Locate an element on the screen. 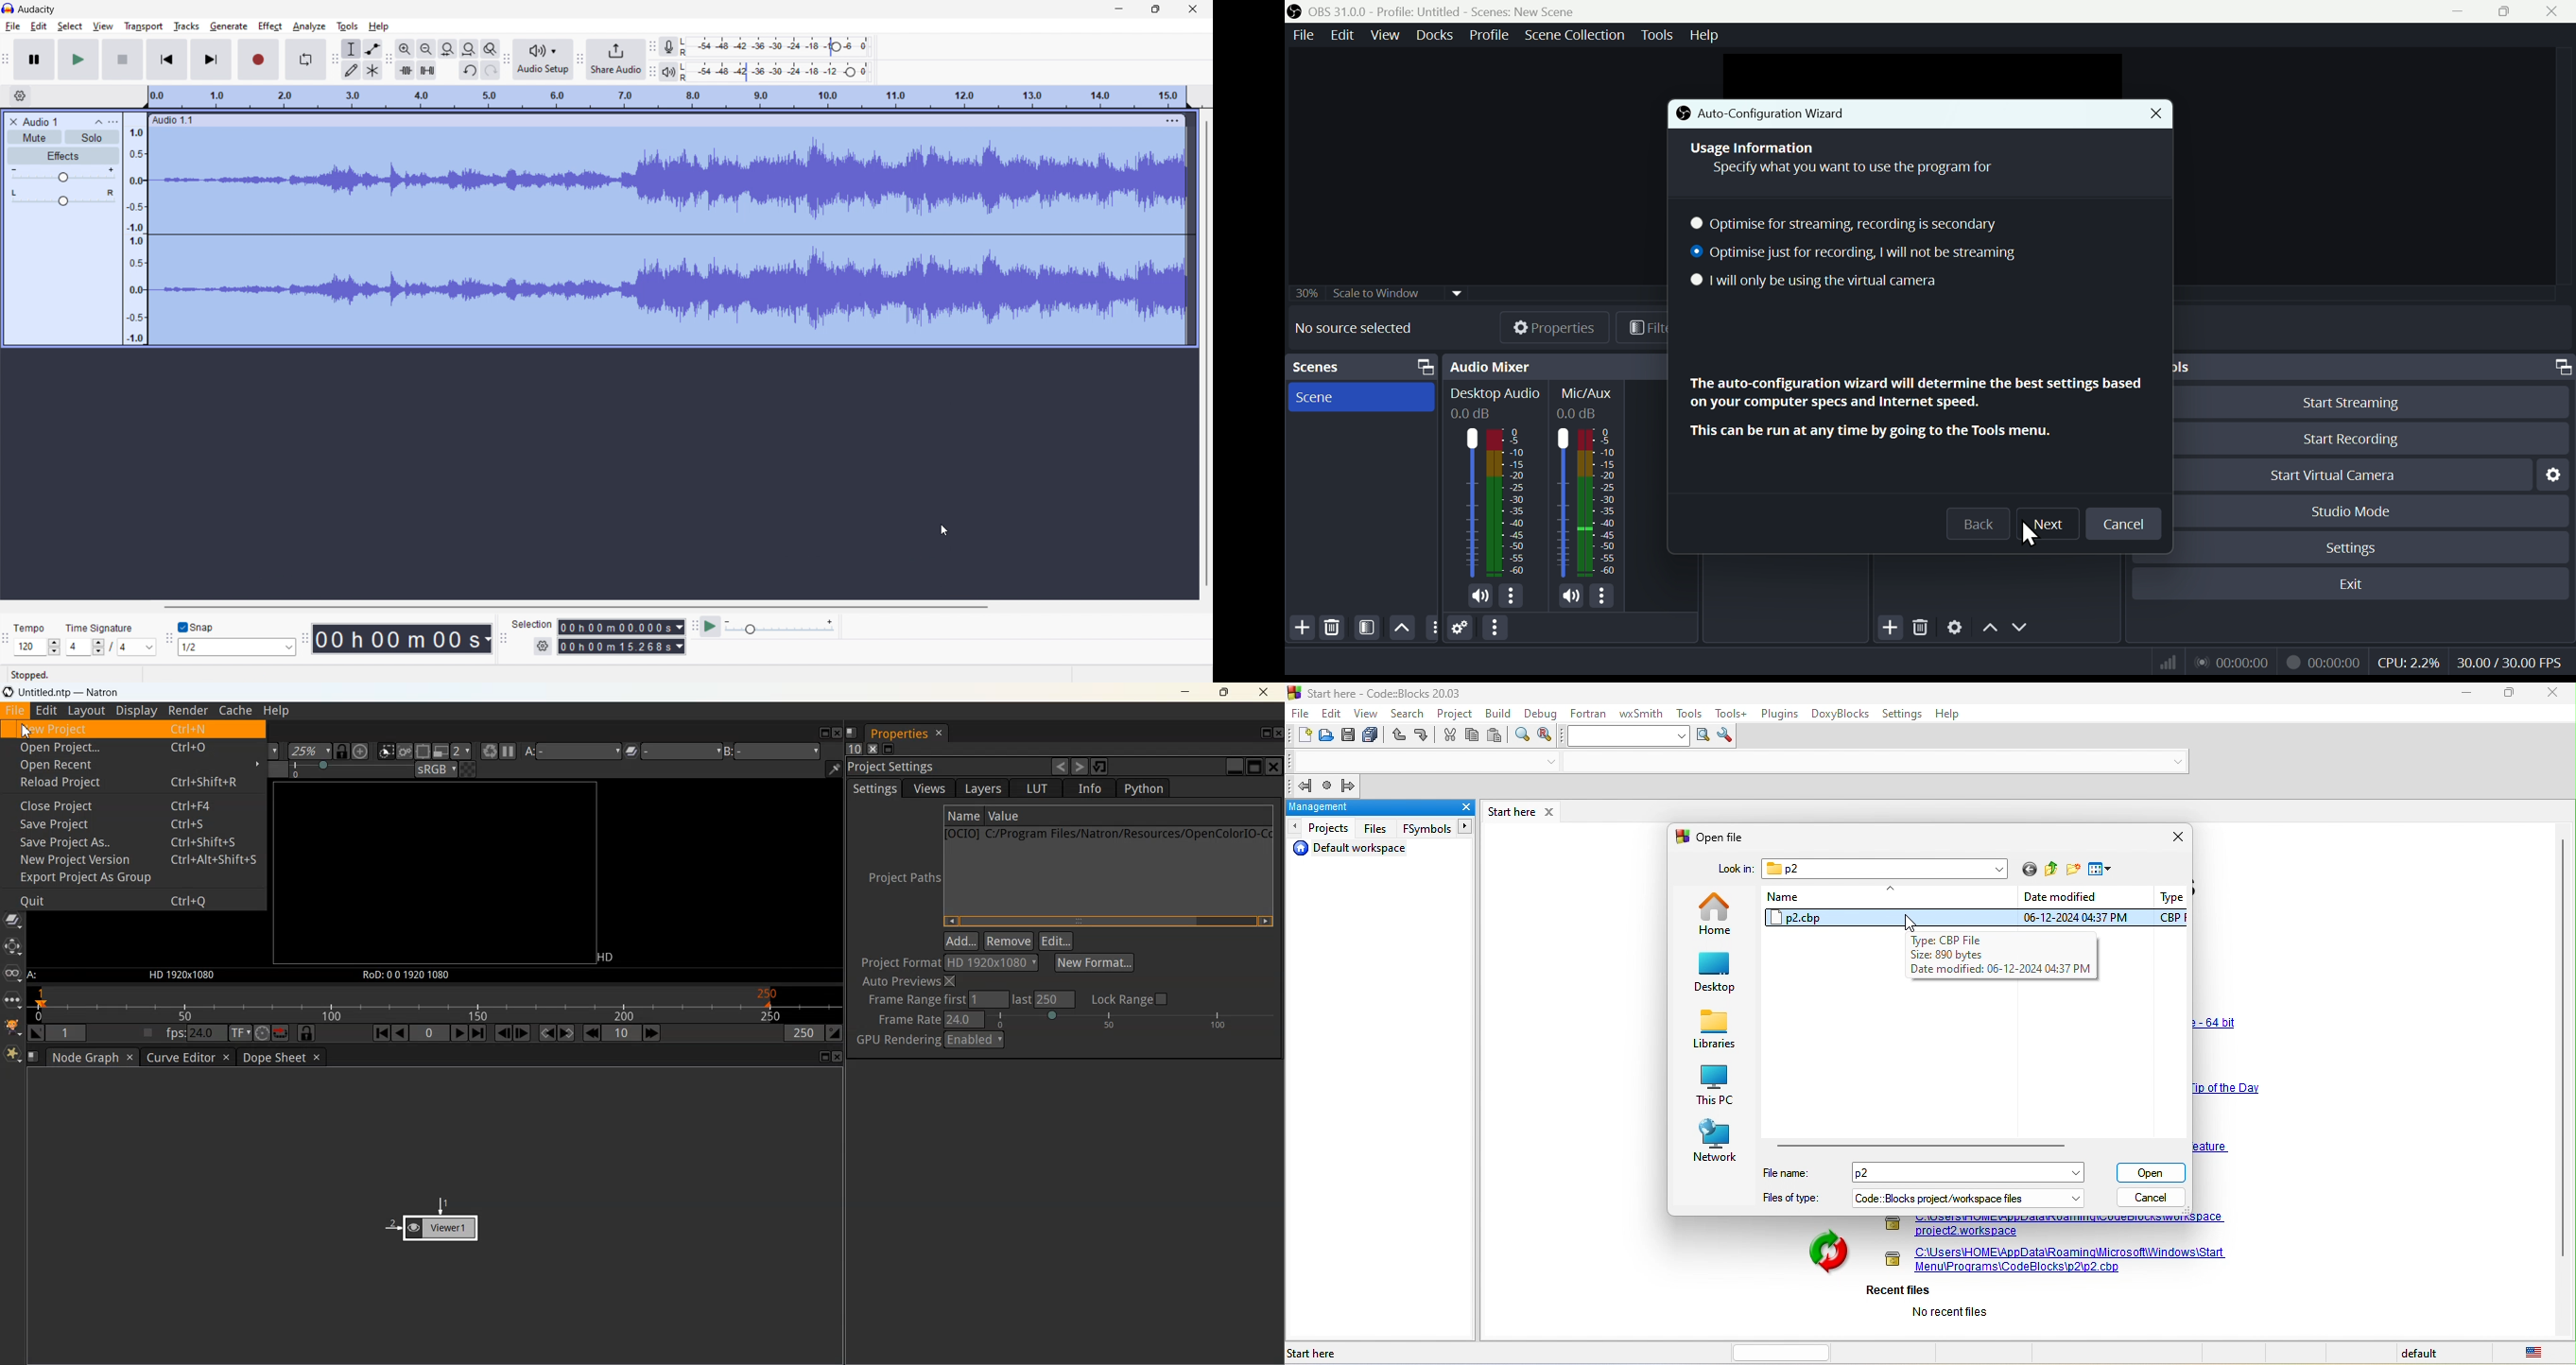 This screenshot has height=1372, width=2576. transport is located at coordinates (144, 25).